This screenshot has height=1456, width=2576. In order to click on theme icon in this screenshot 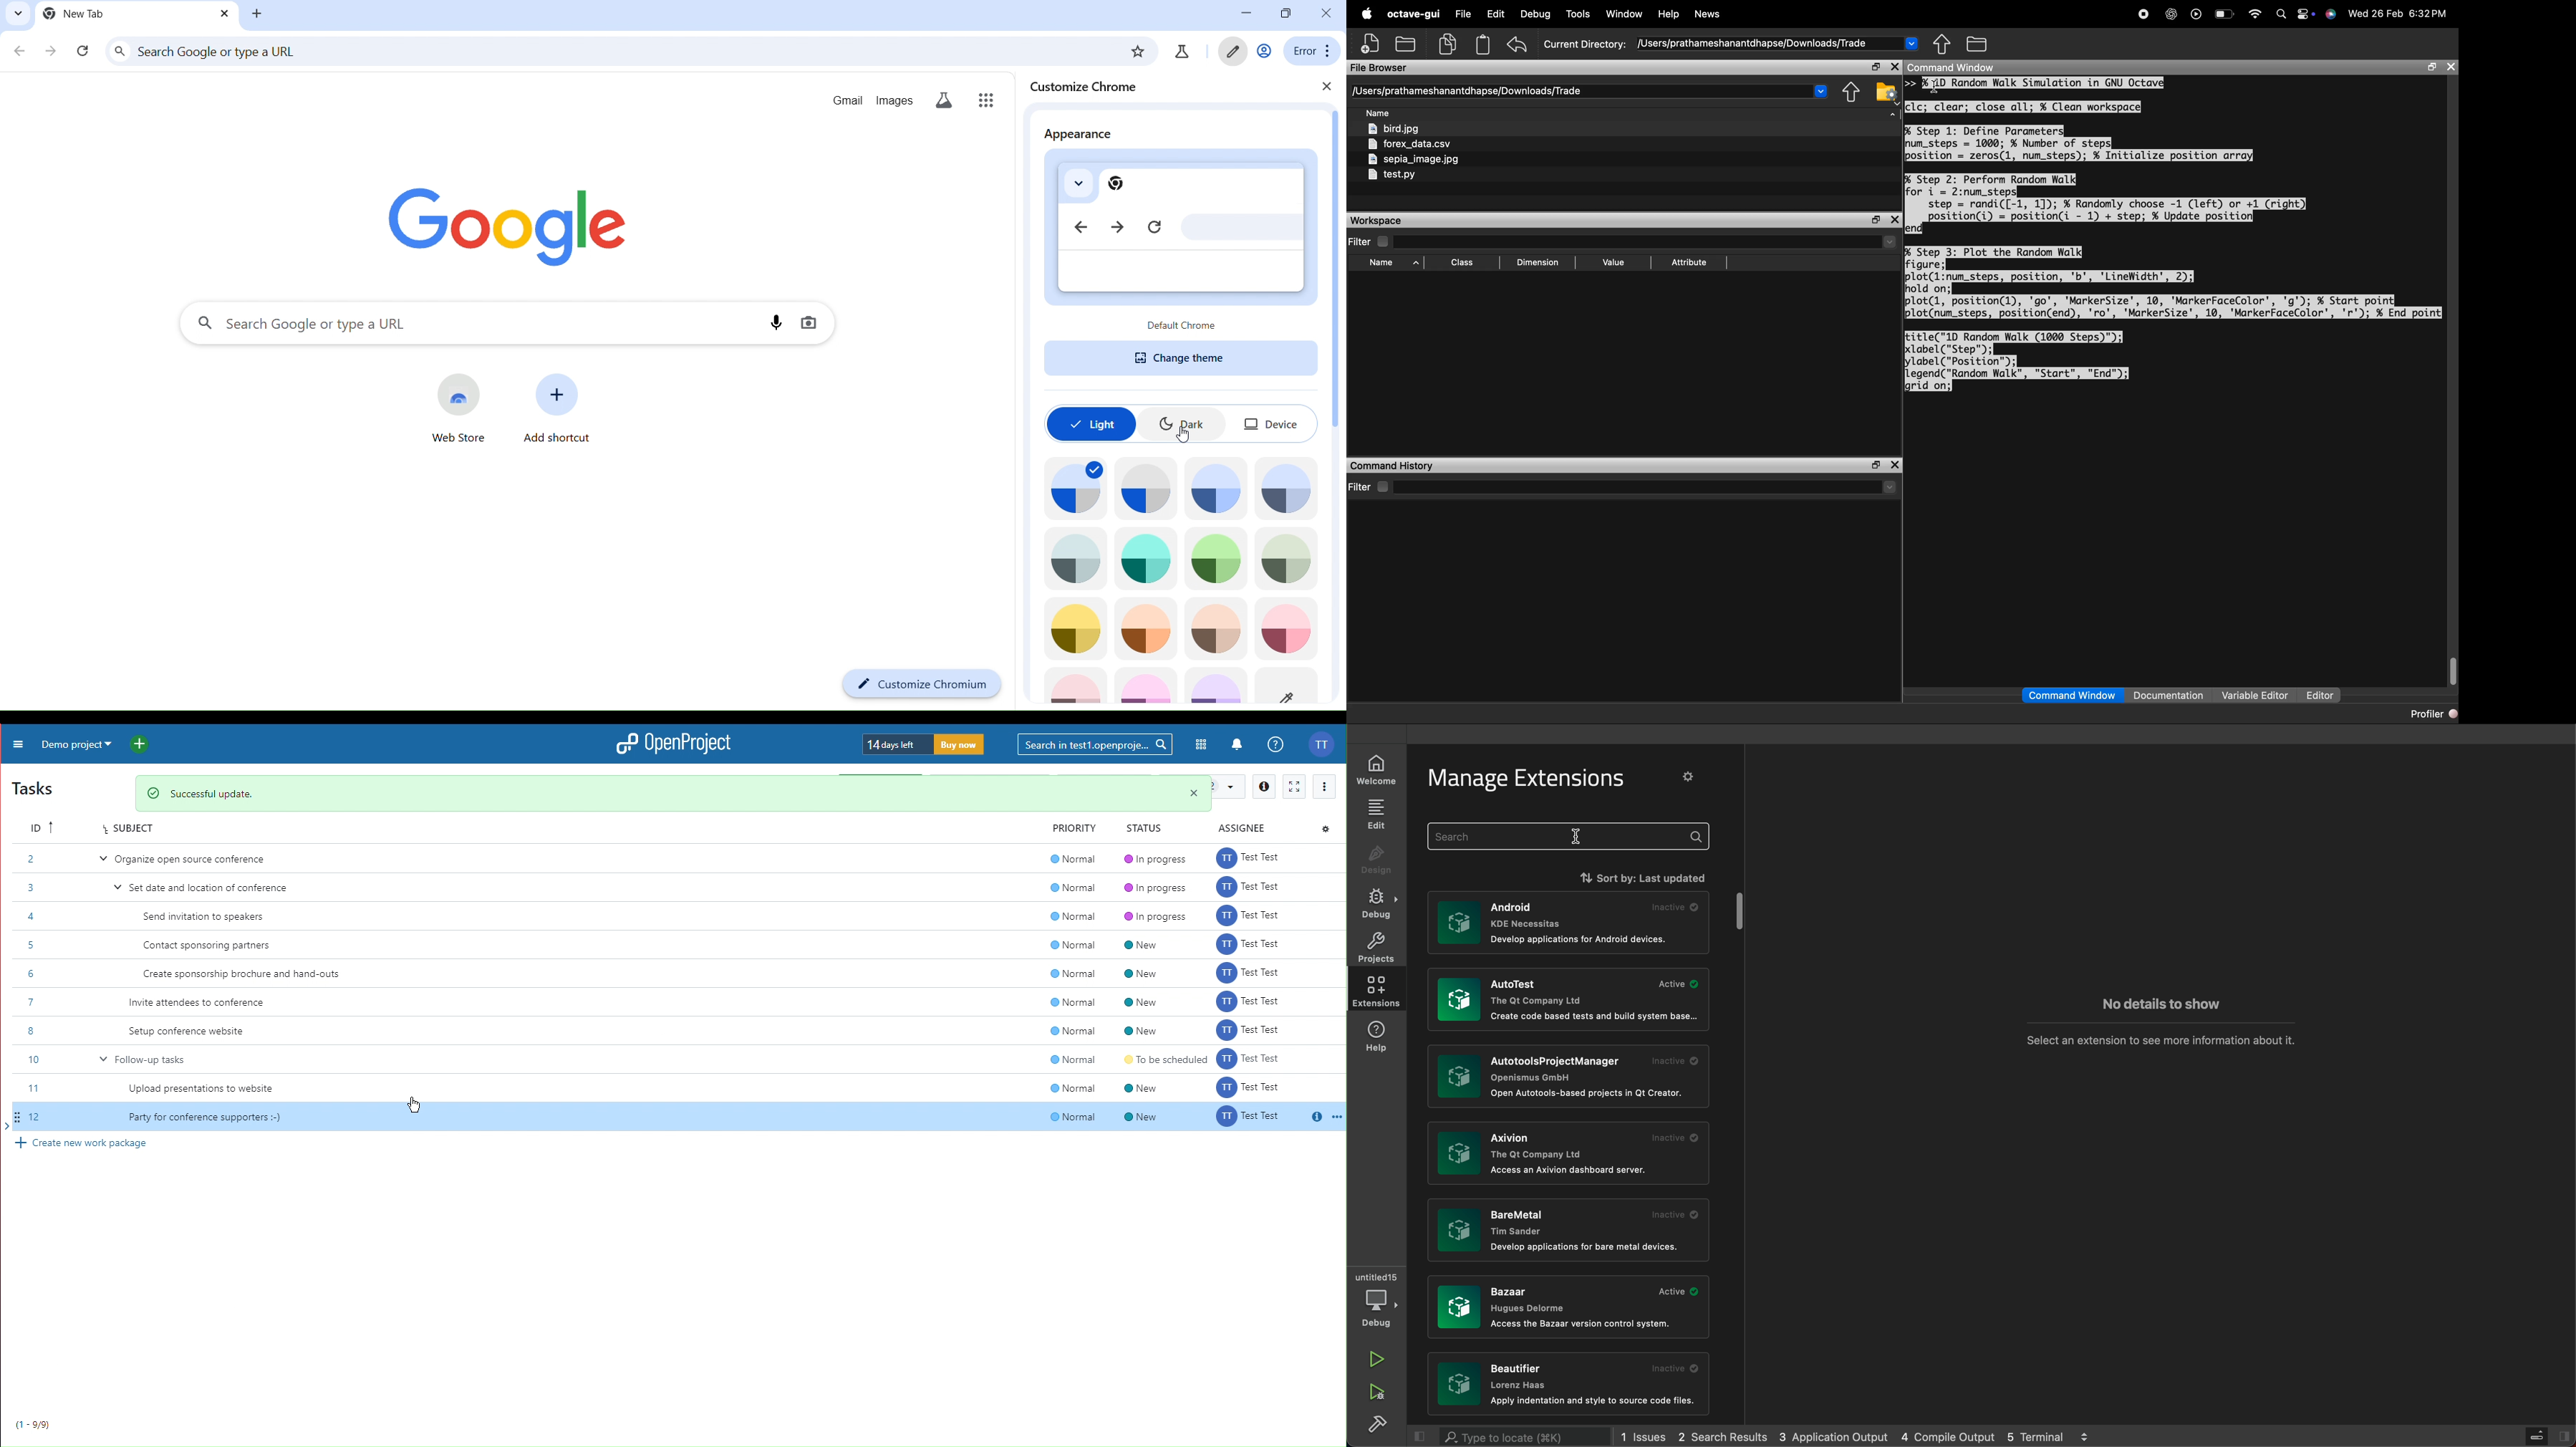, I will do `click(1076, 688)`.